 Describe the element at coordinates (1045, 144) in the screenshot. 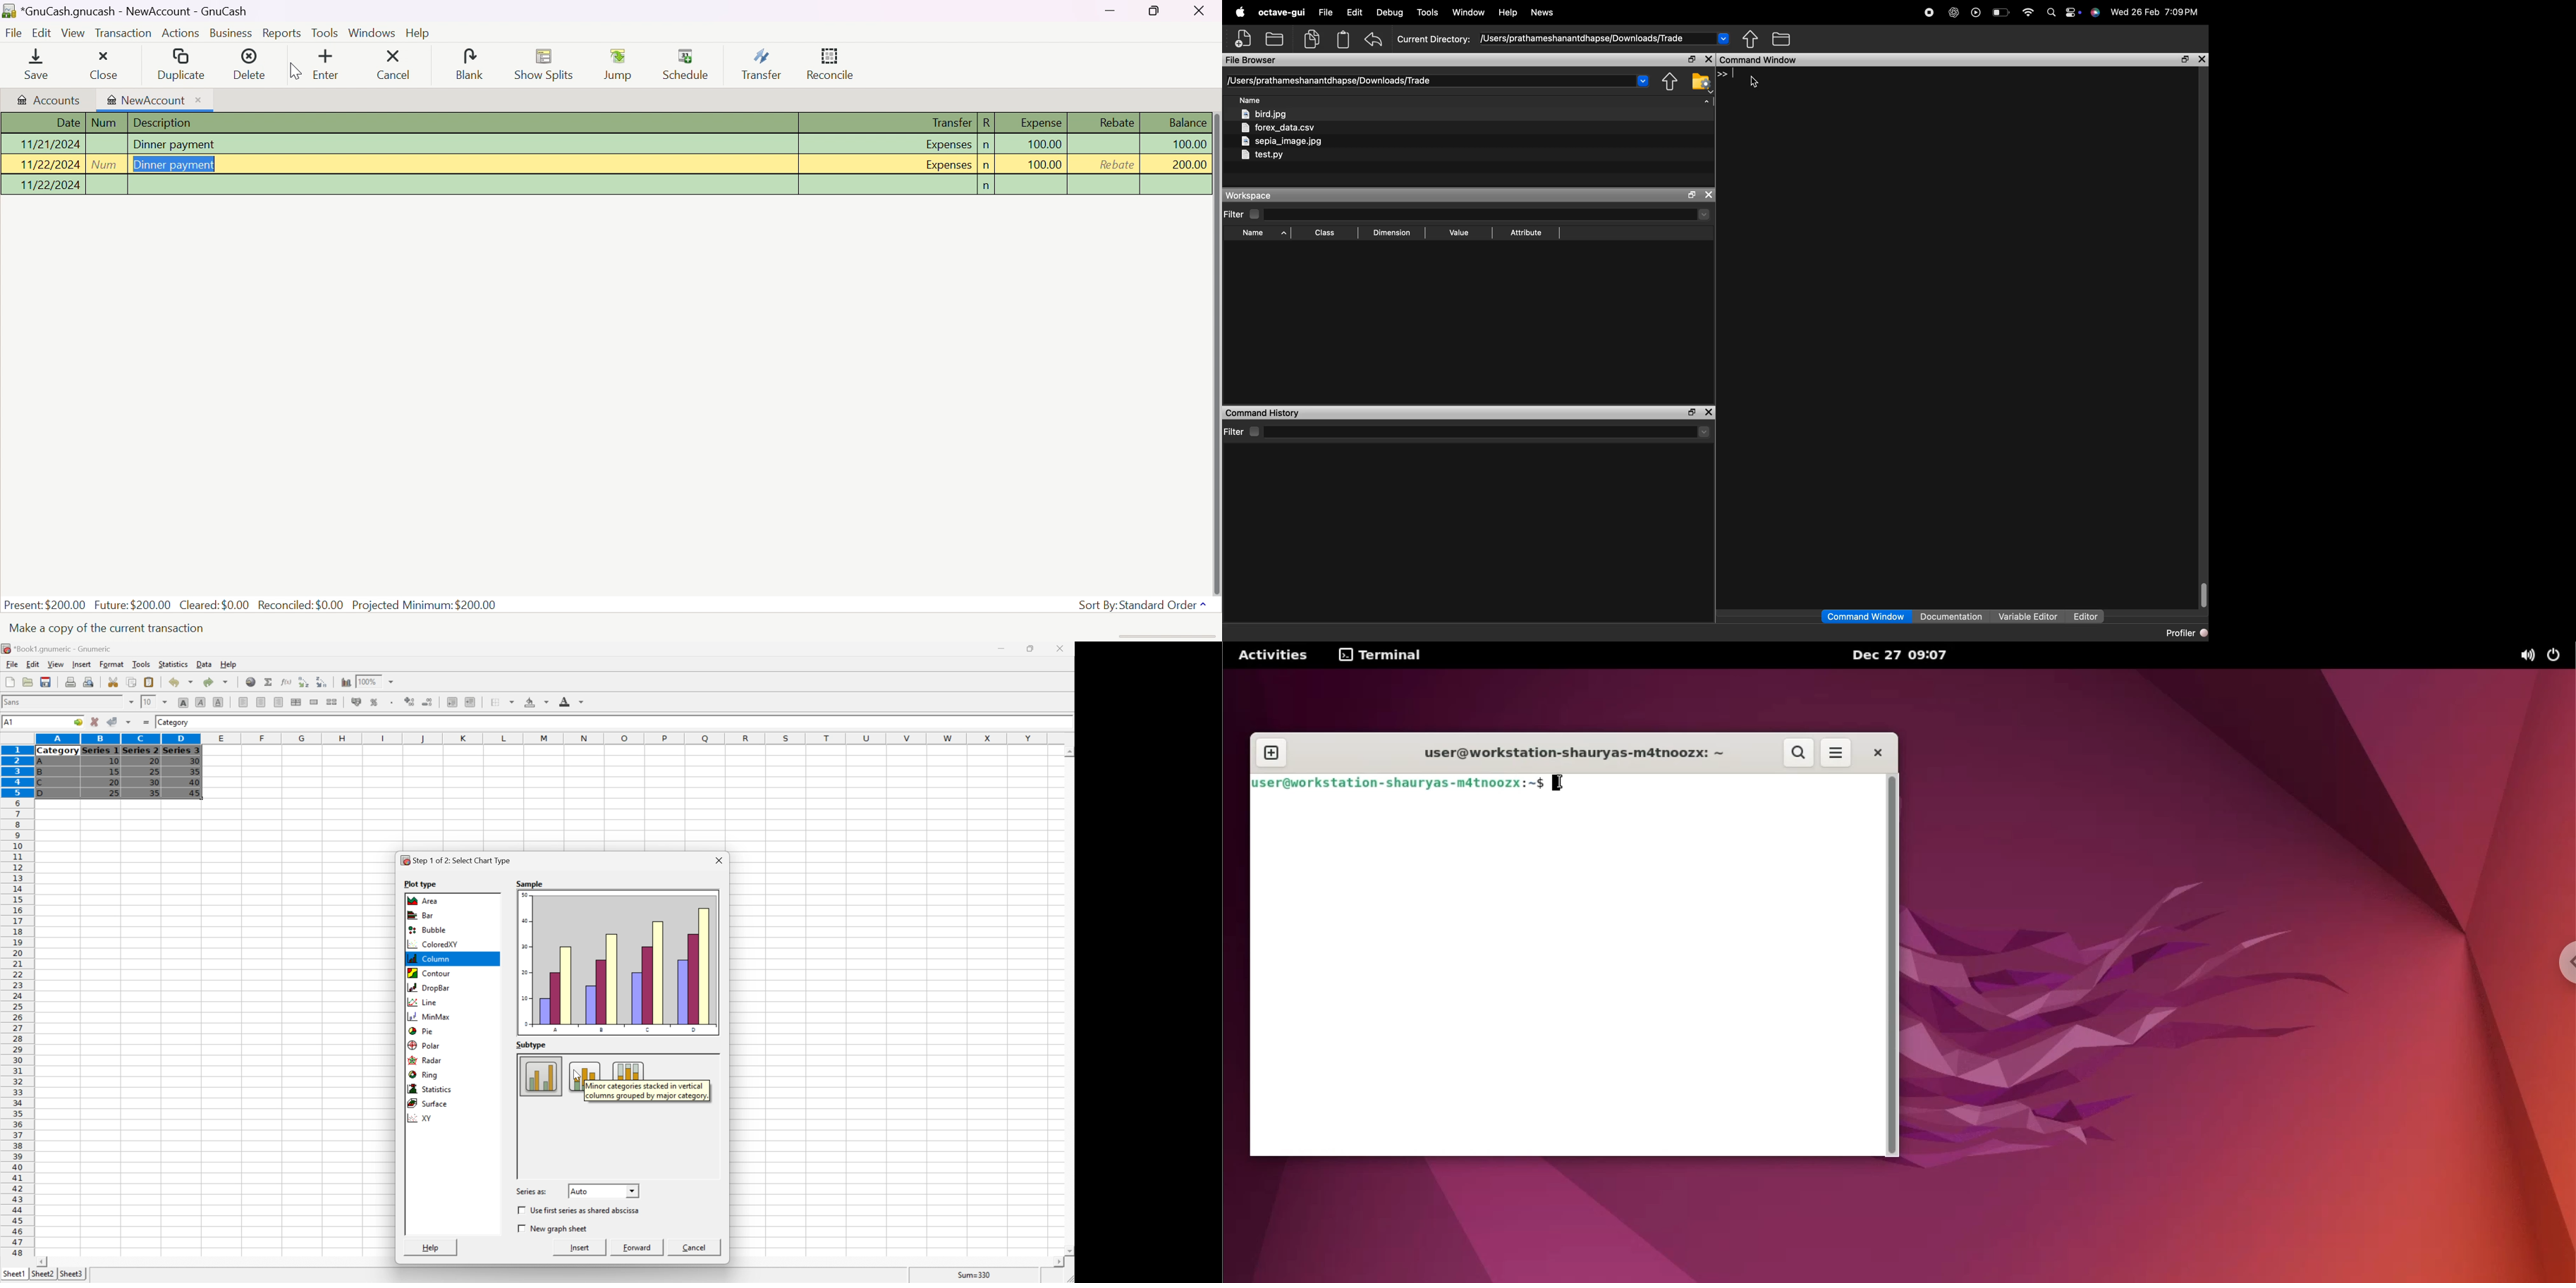

I see `100.00` at that location.